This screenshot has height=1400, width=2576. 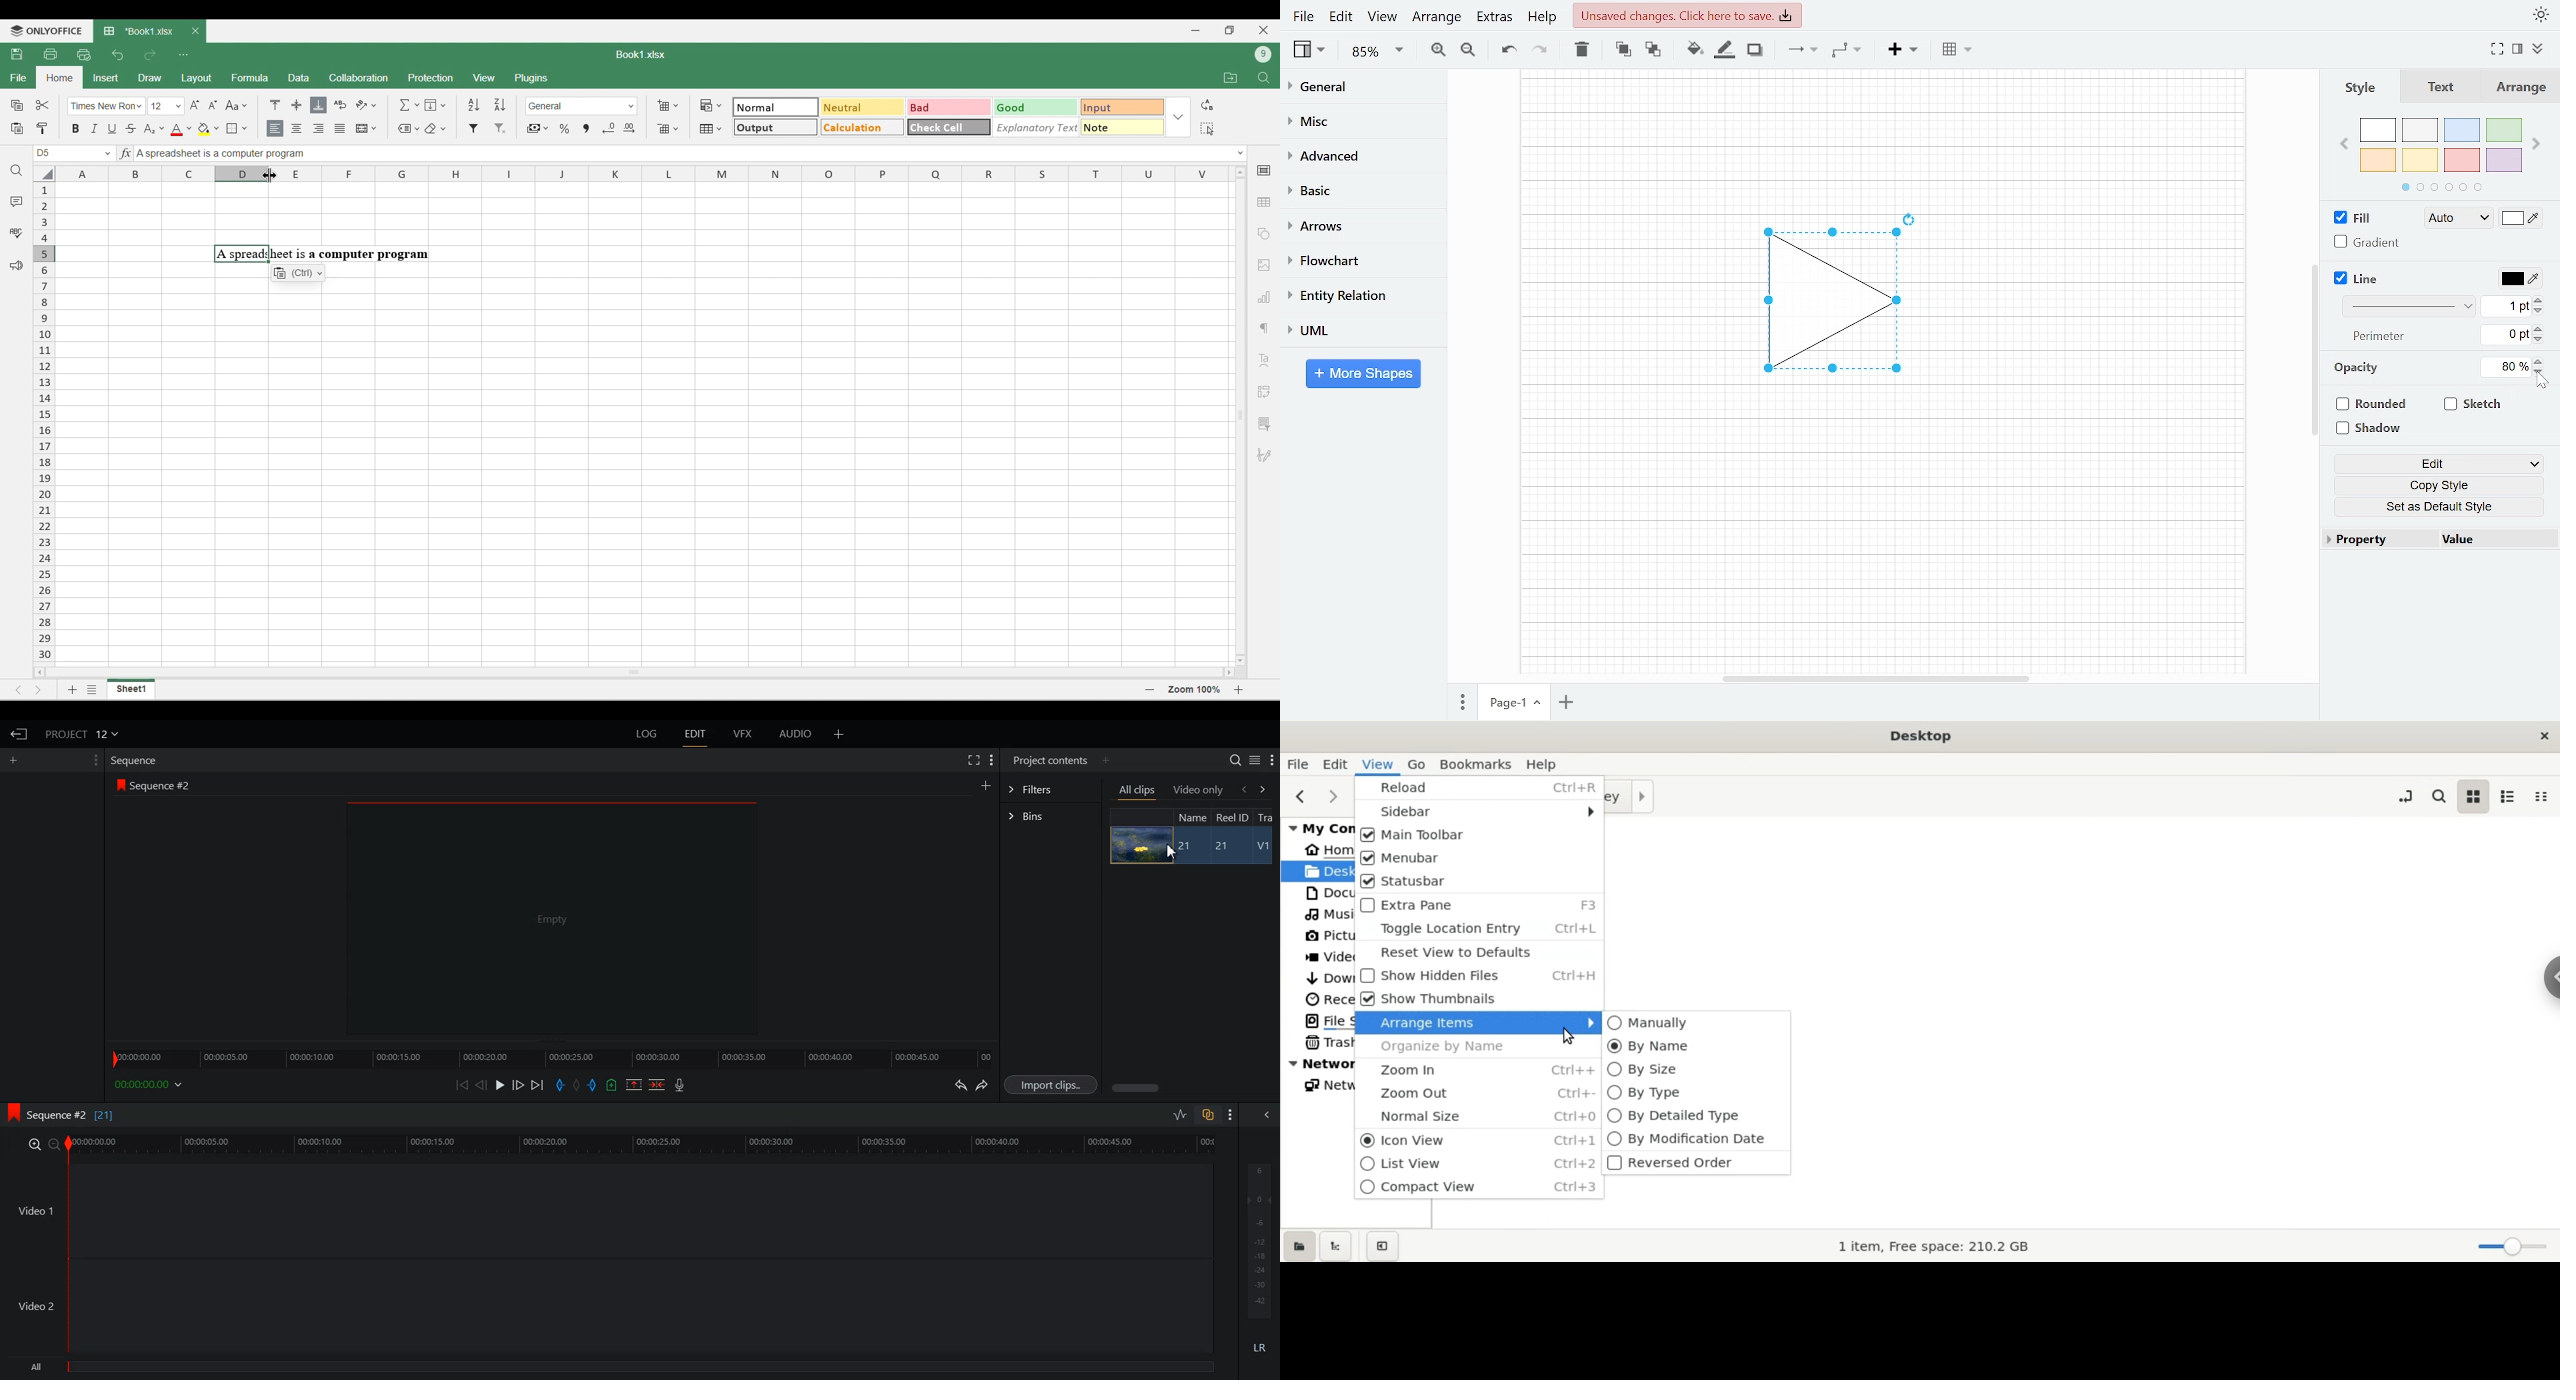 What do you see at coordinates (1571, 1035) in the screenshot?
I see `cursor` at bounding box center [1571, 1035].